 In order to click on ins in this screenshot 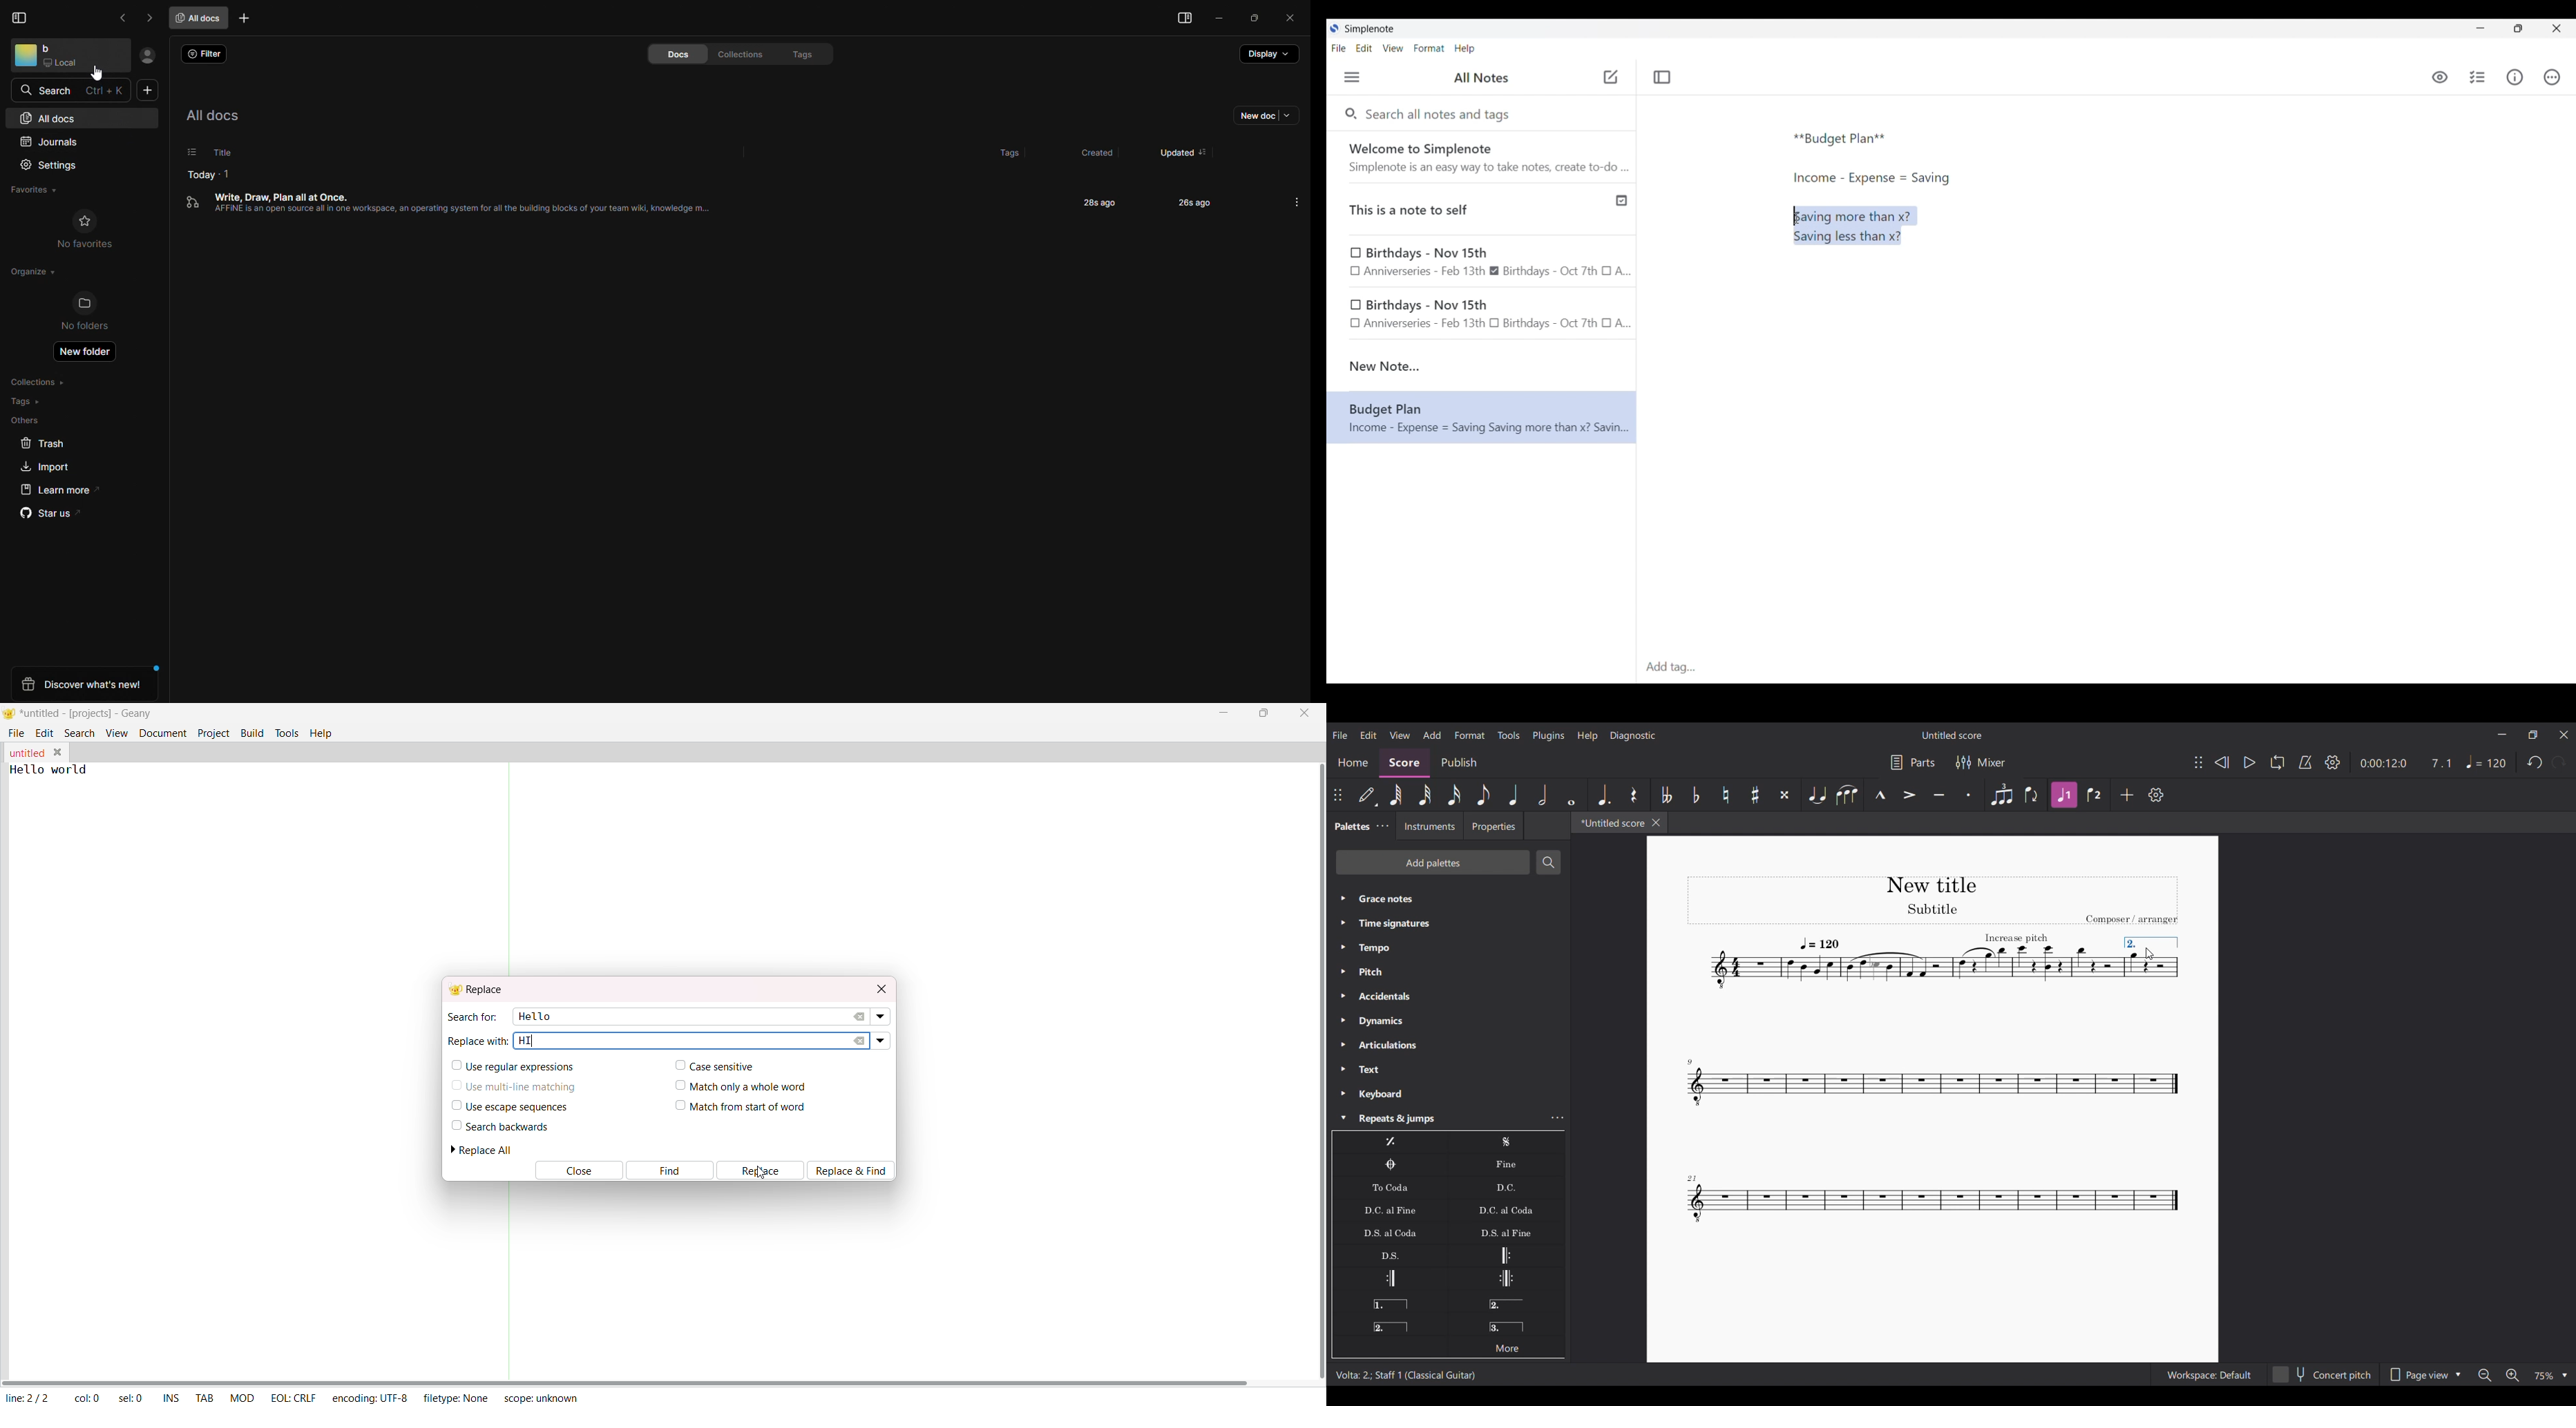, I will do `click(171, 1399)`.